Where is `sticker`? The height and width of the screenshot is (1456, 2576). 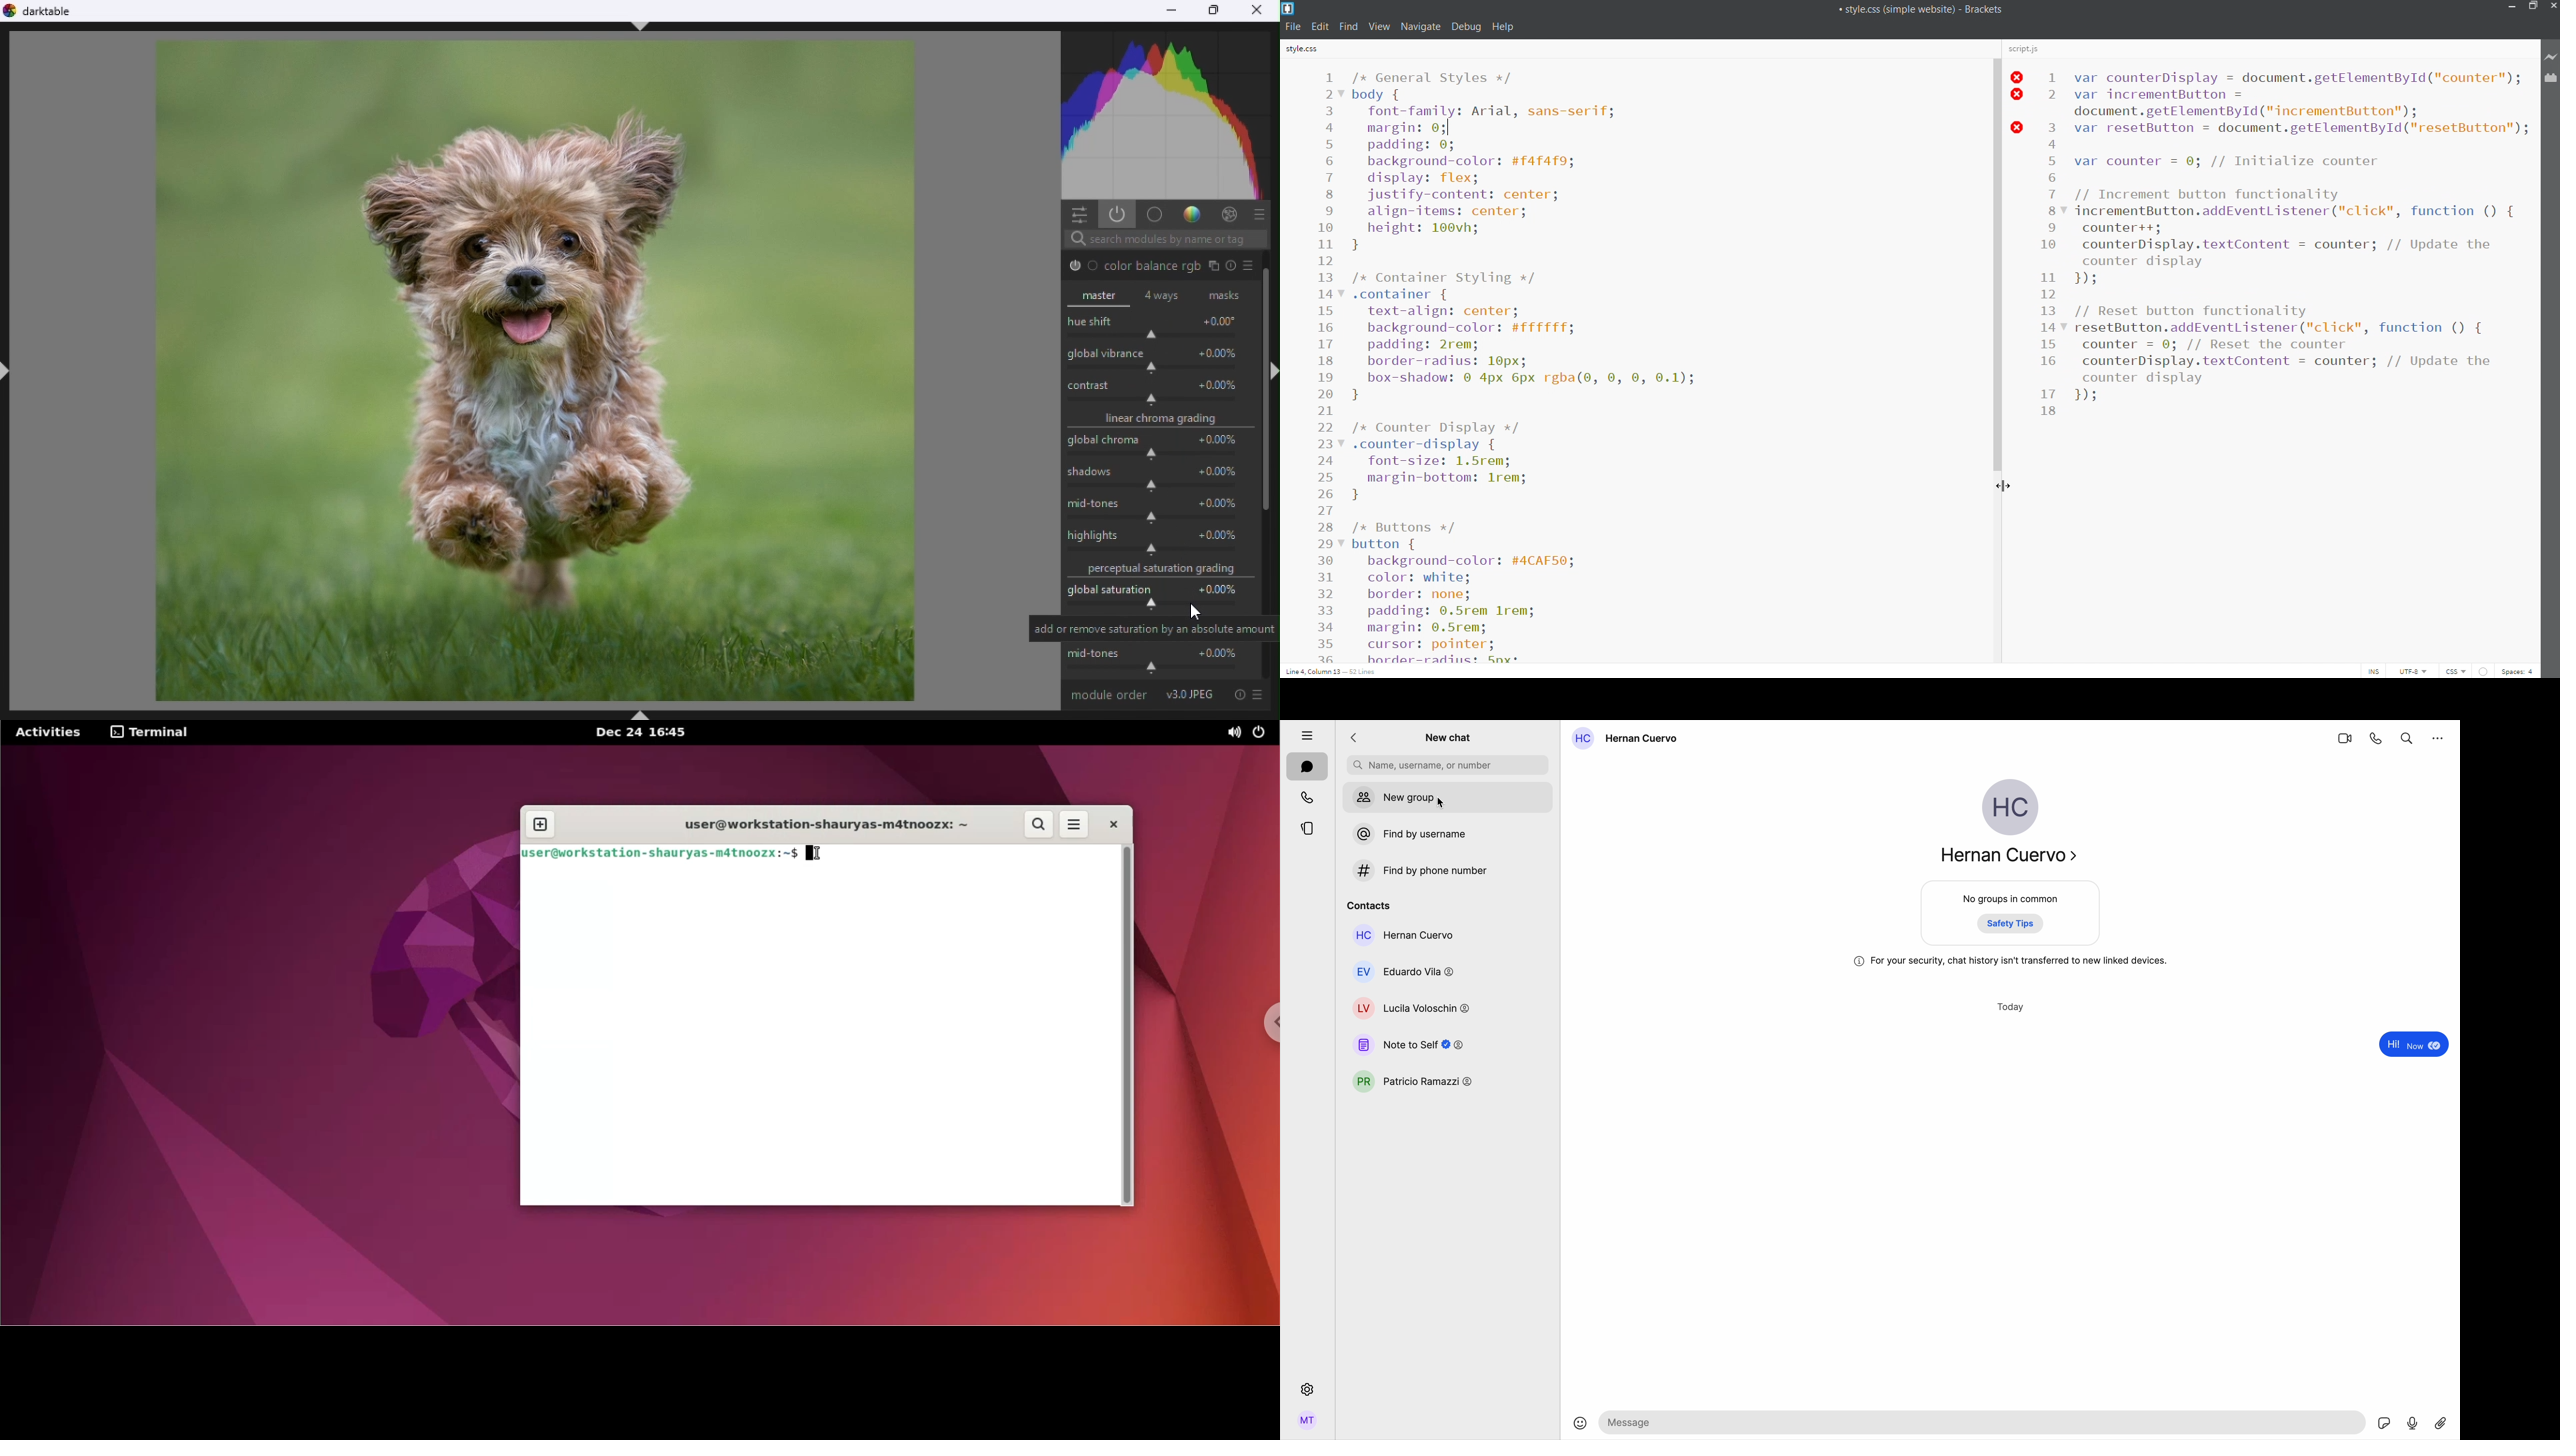 sticker is located at coordinates (2385, 1424).